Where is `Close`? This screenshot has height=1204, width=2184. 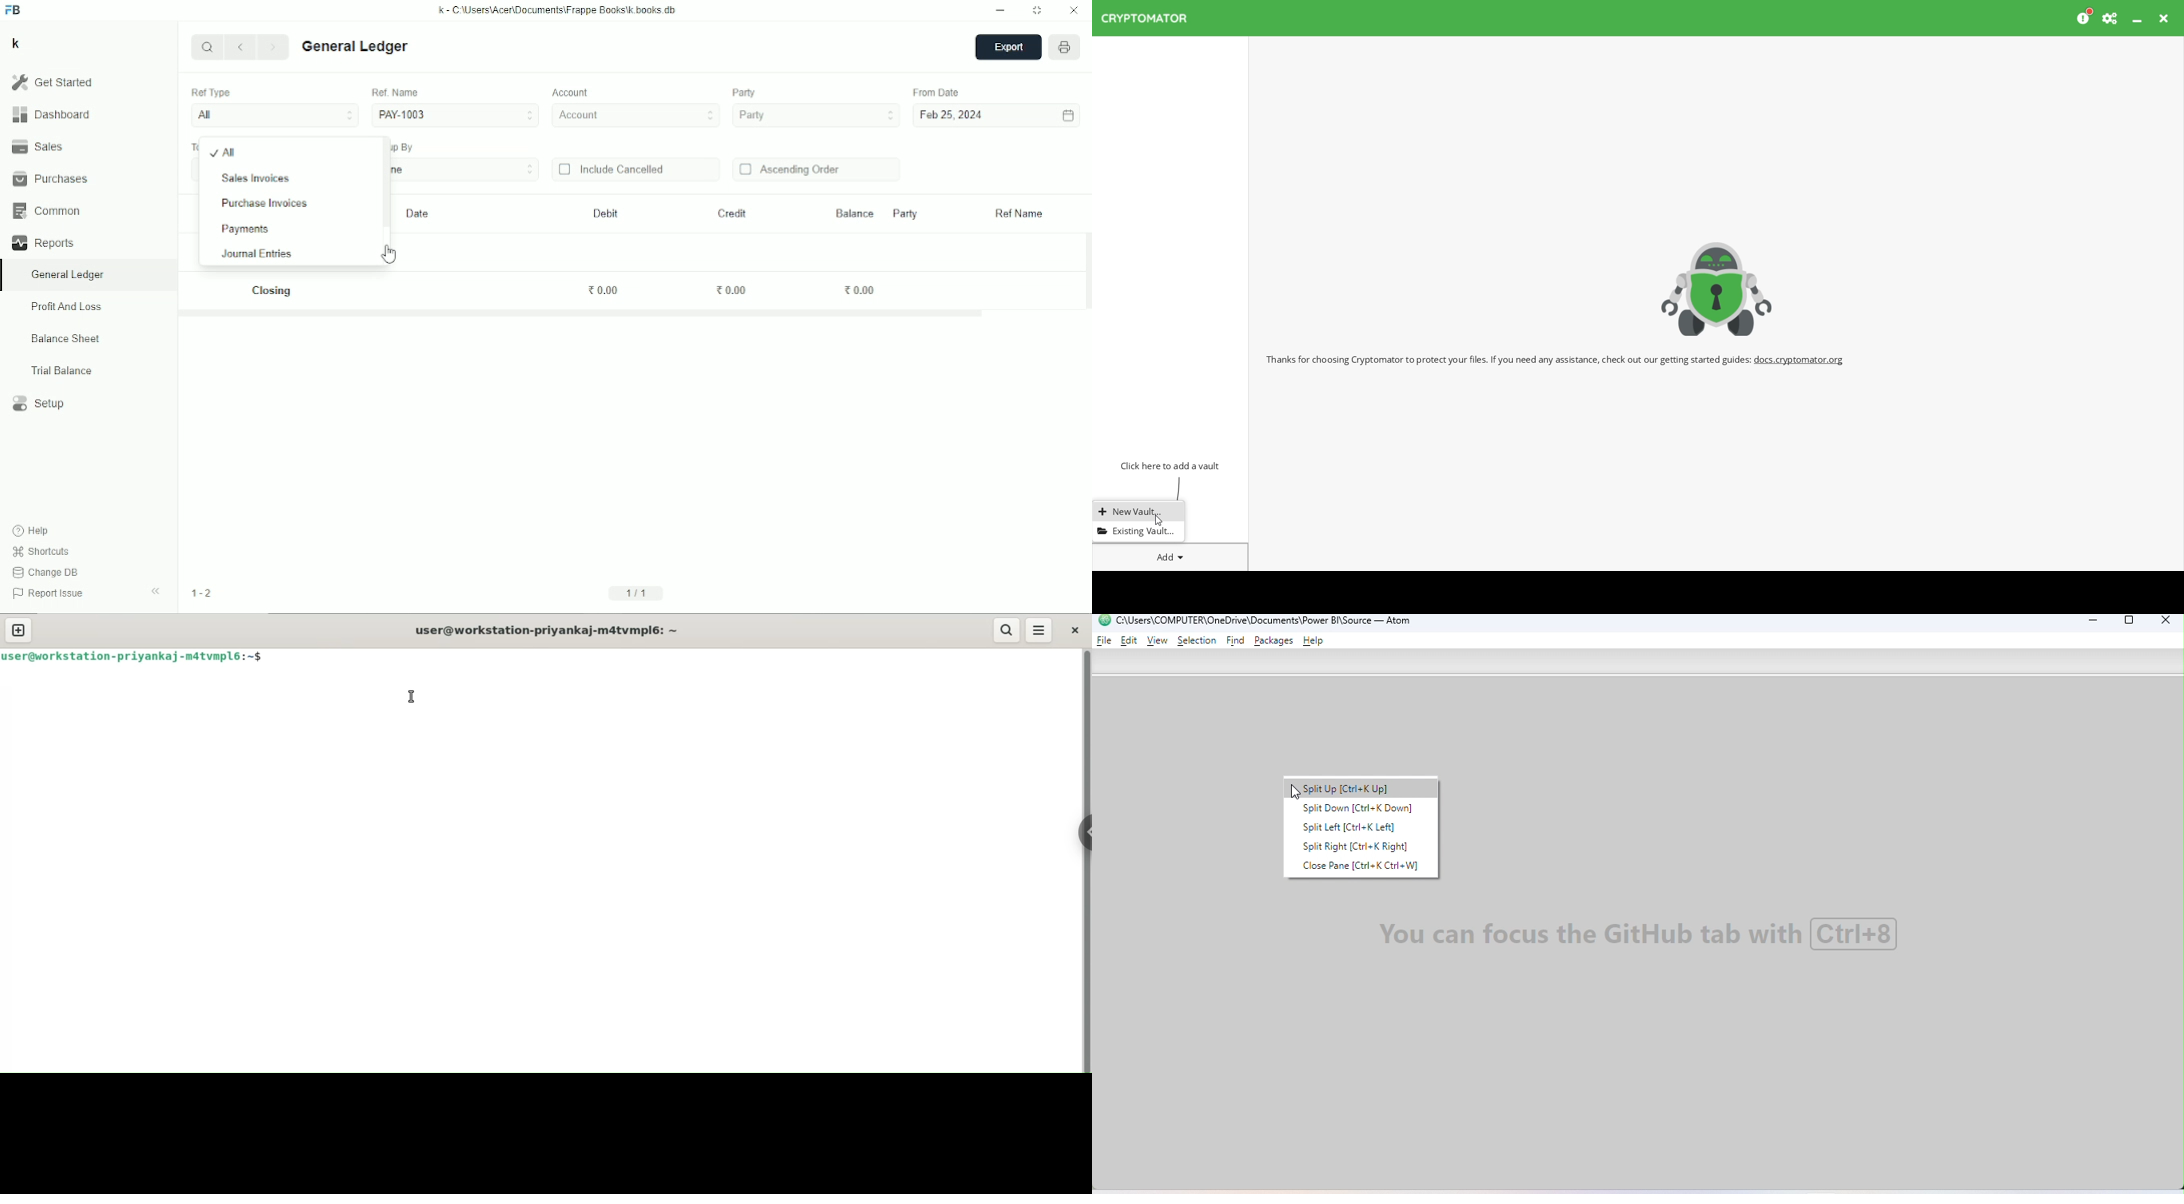
Close is located at coordinates (1074, 11).